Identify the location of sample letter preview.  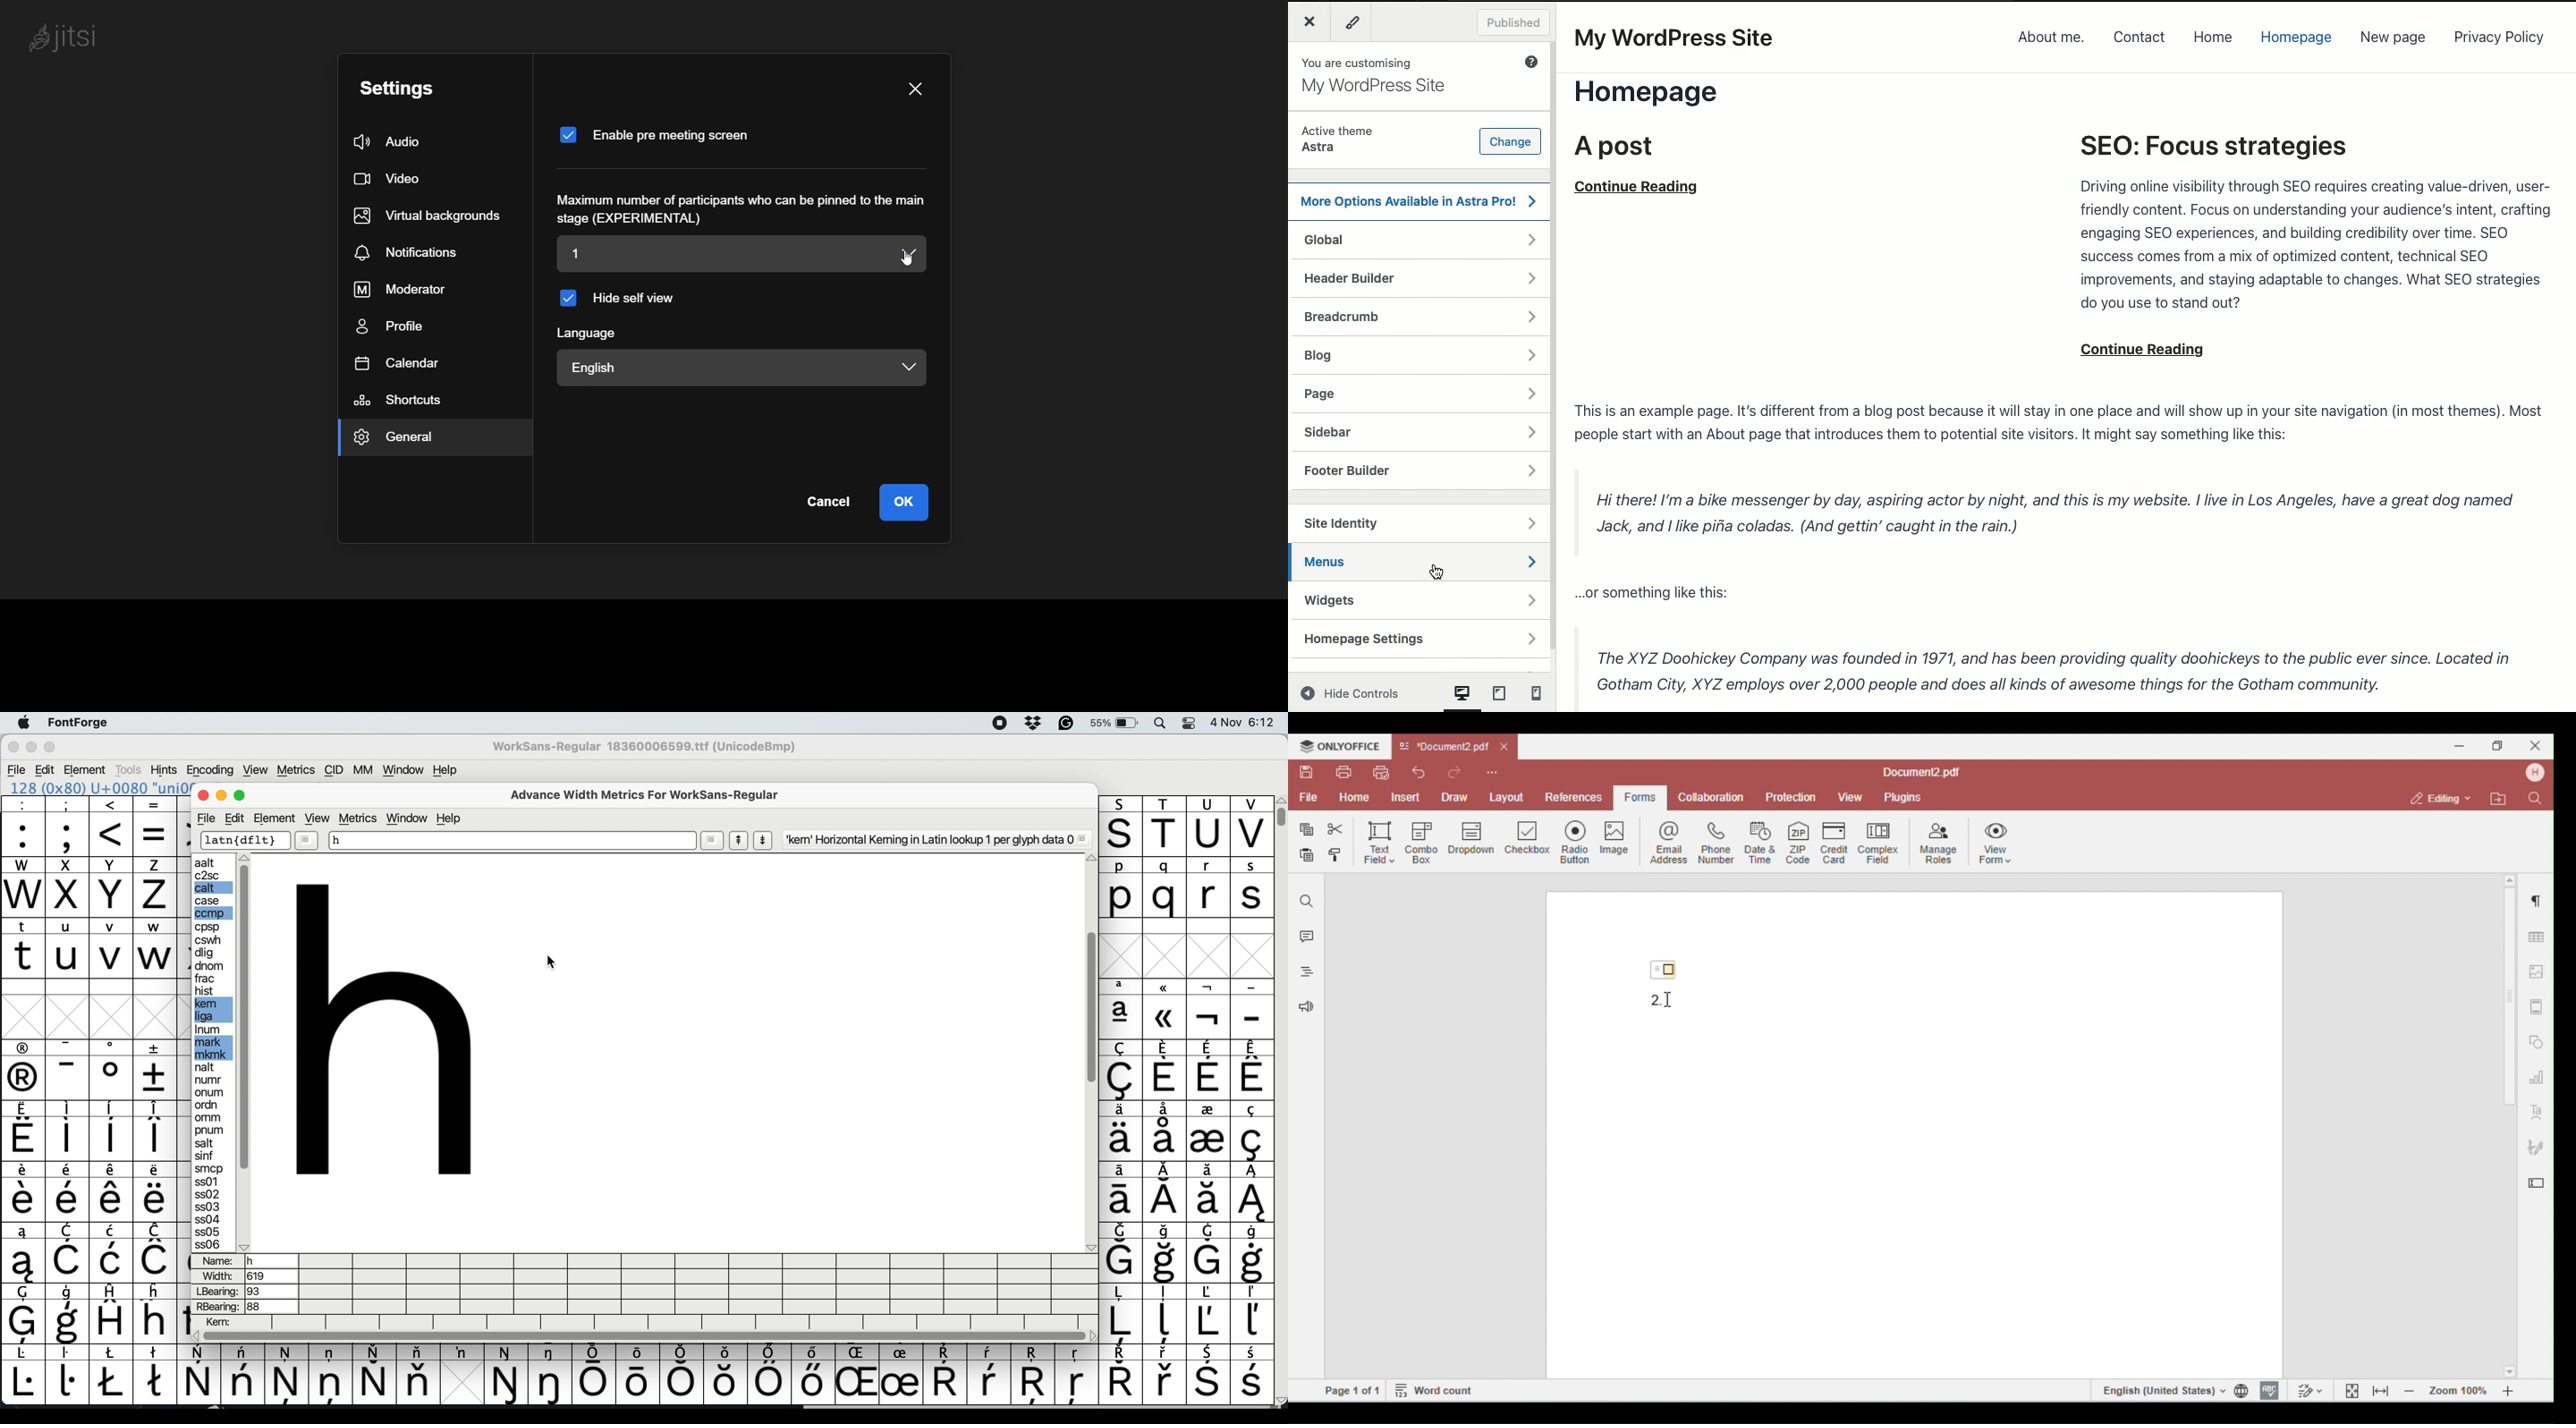
(394, 1036).